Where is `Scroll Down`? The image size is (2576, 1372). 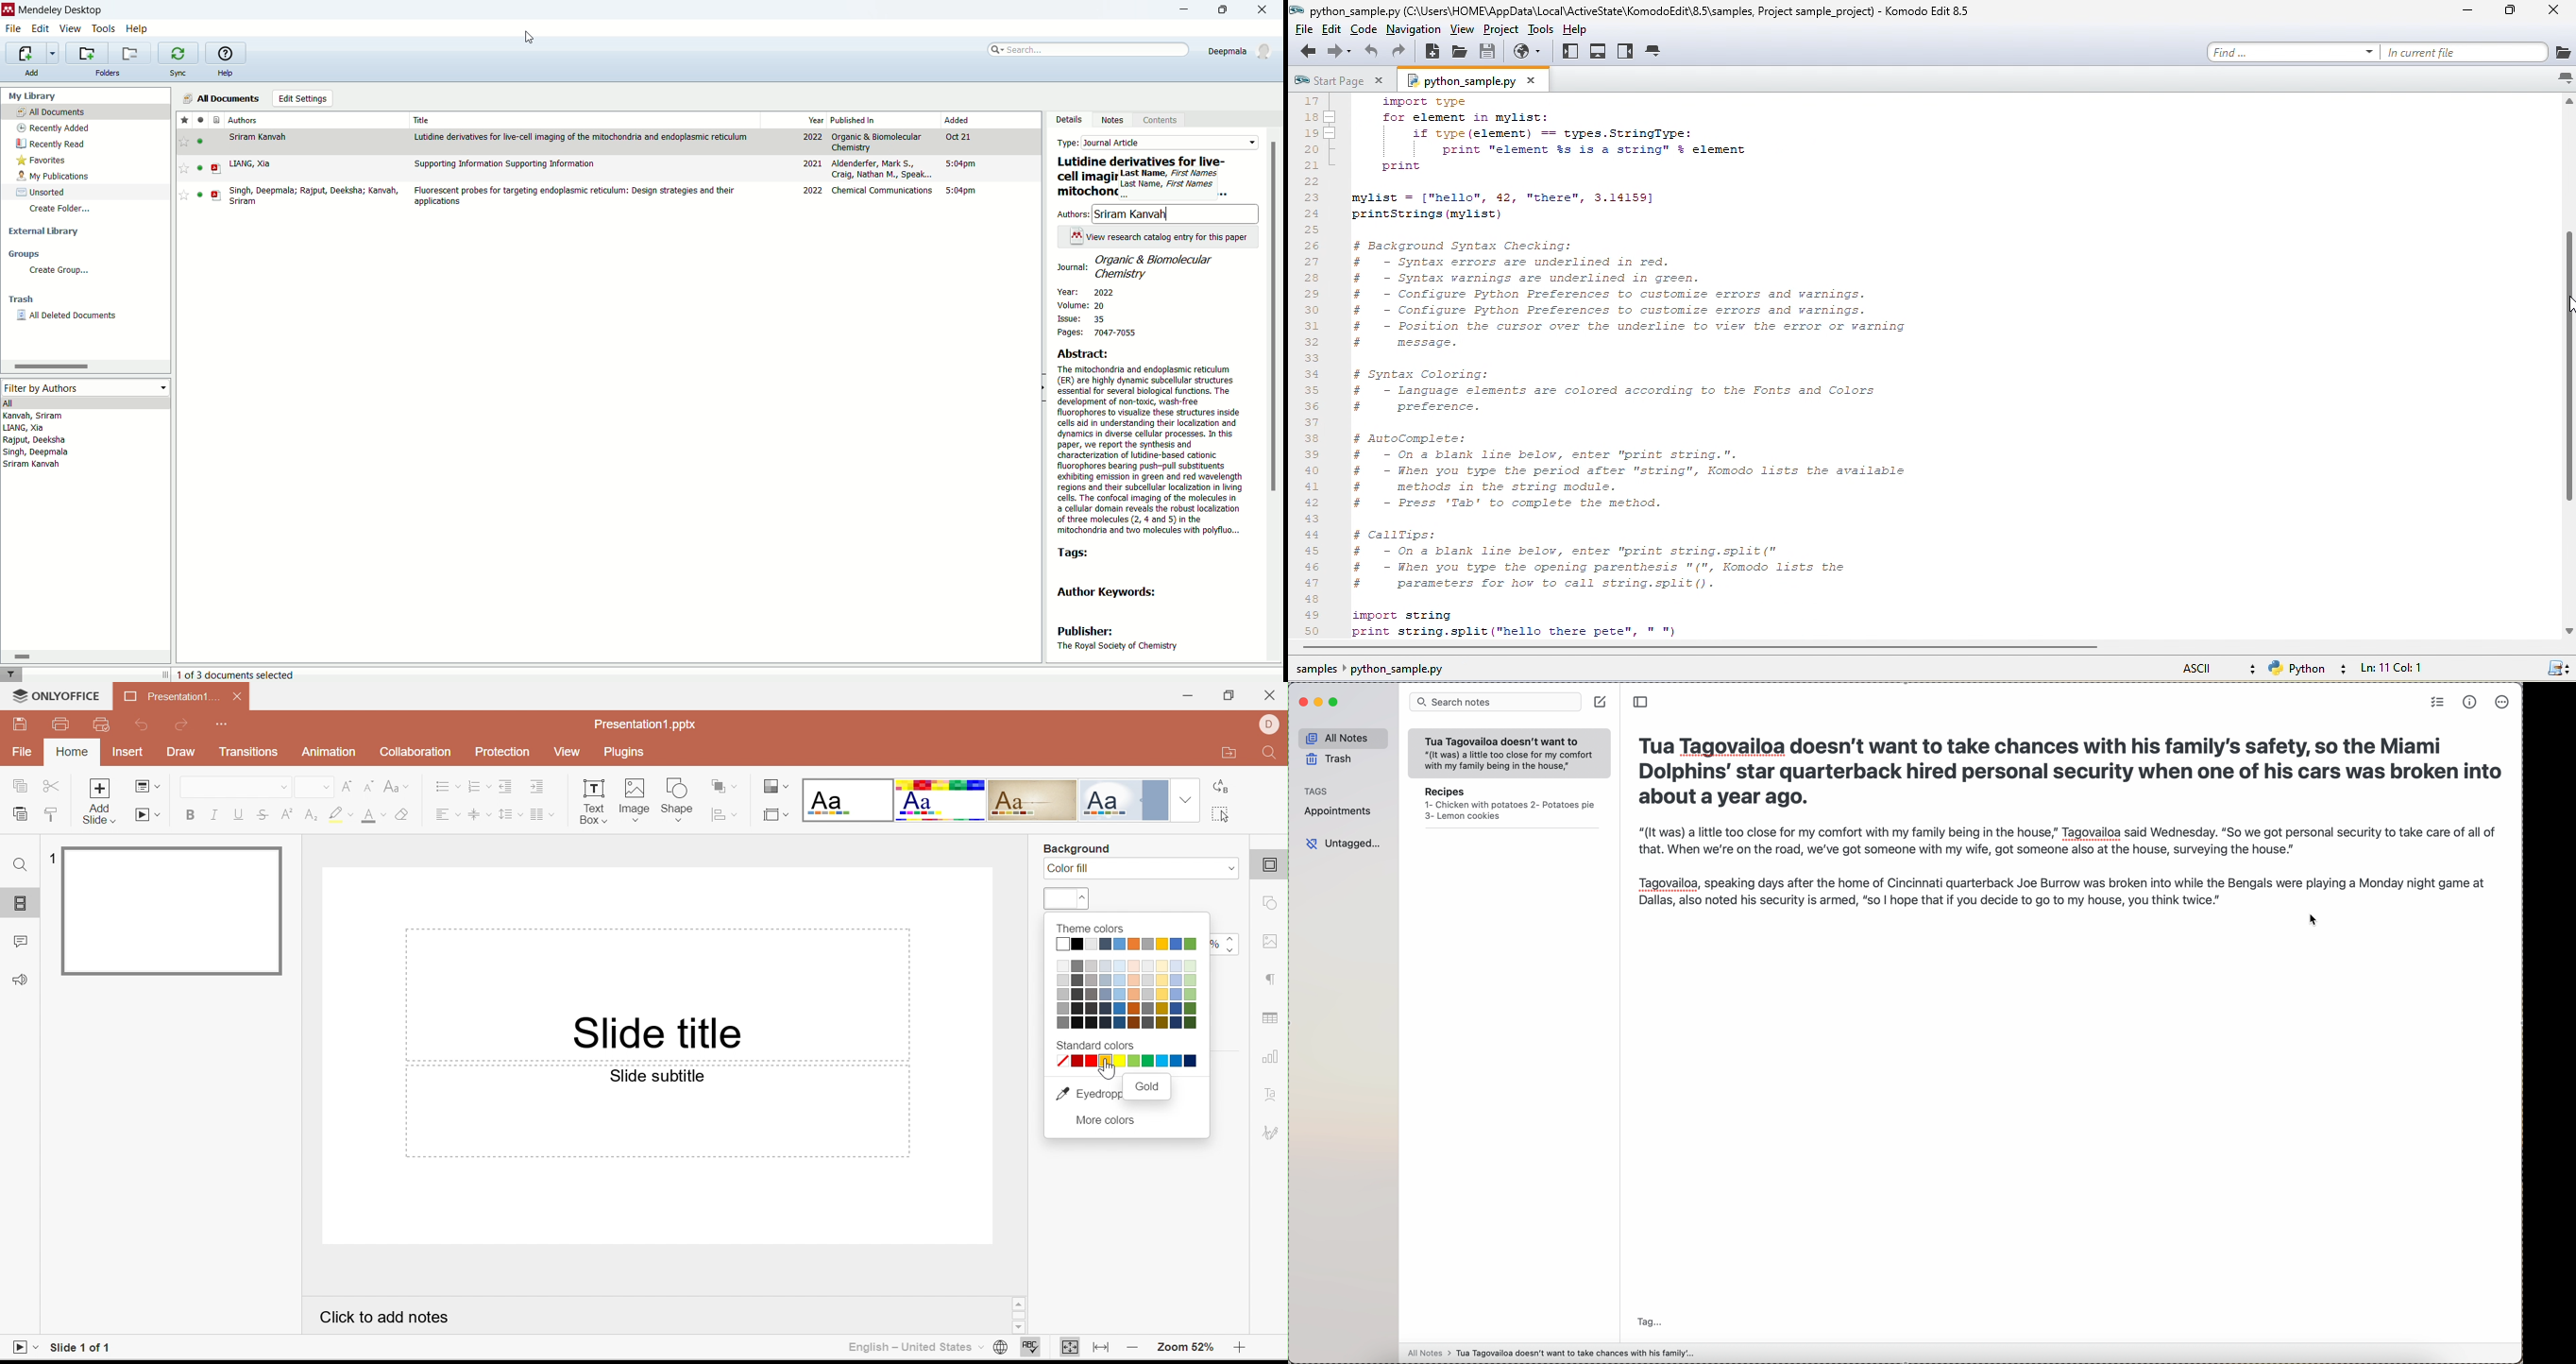
Scroll Down is located at coordinates (1238, 1330).